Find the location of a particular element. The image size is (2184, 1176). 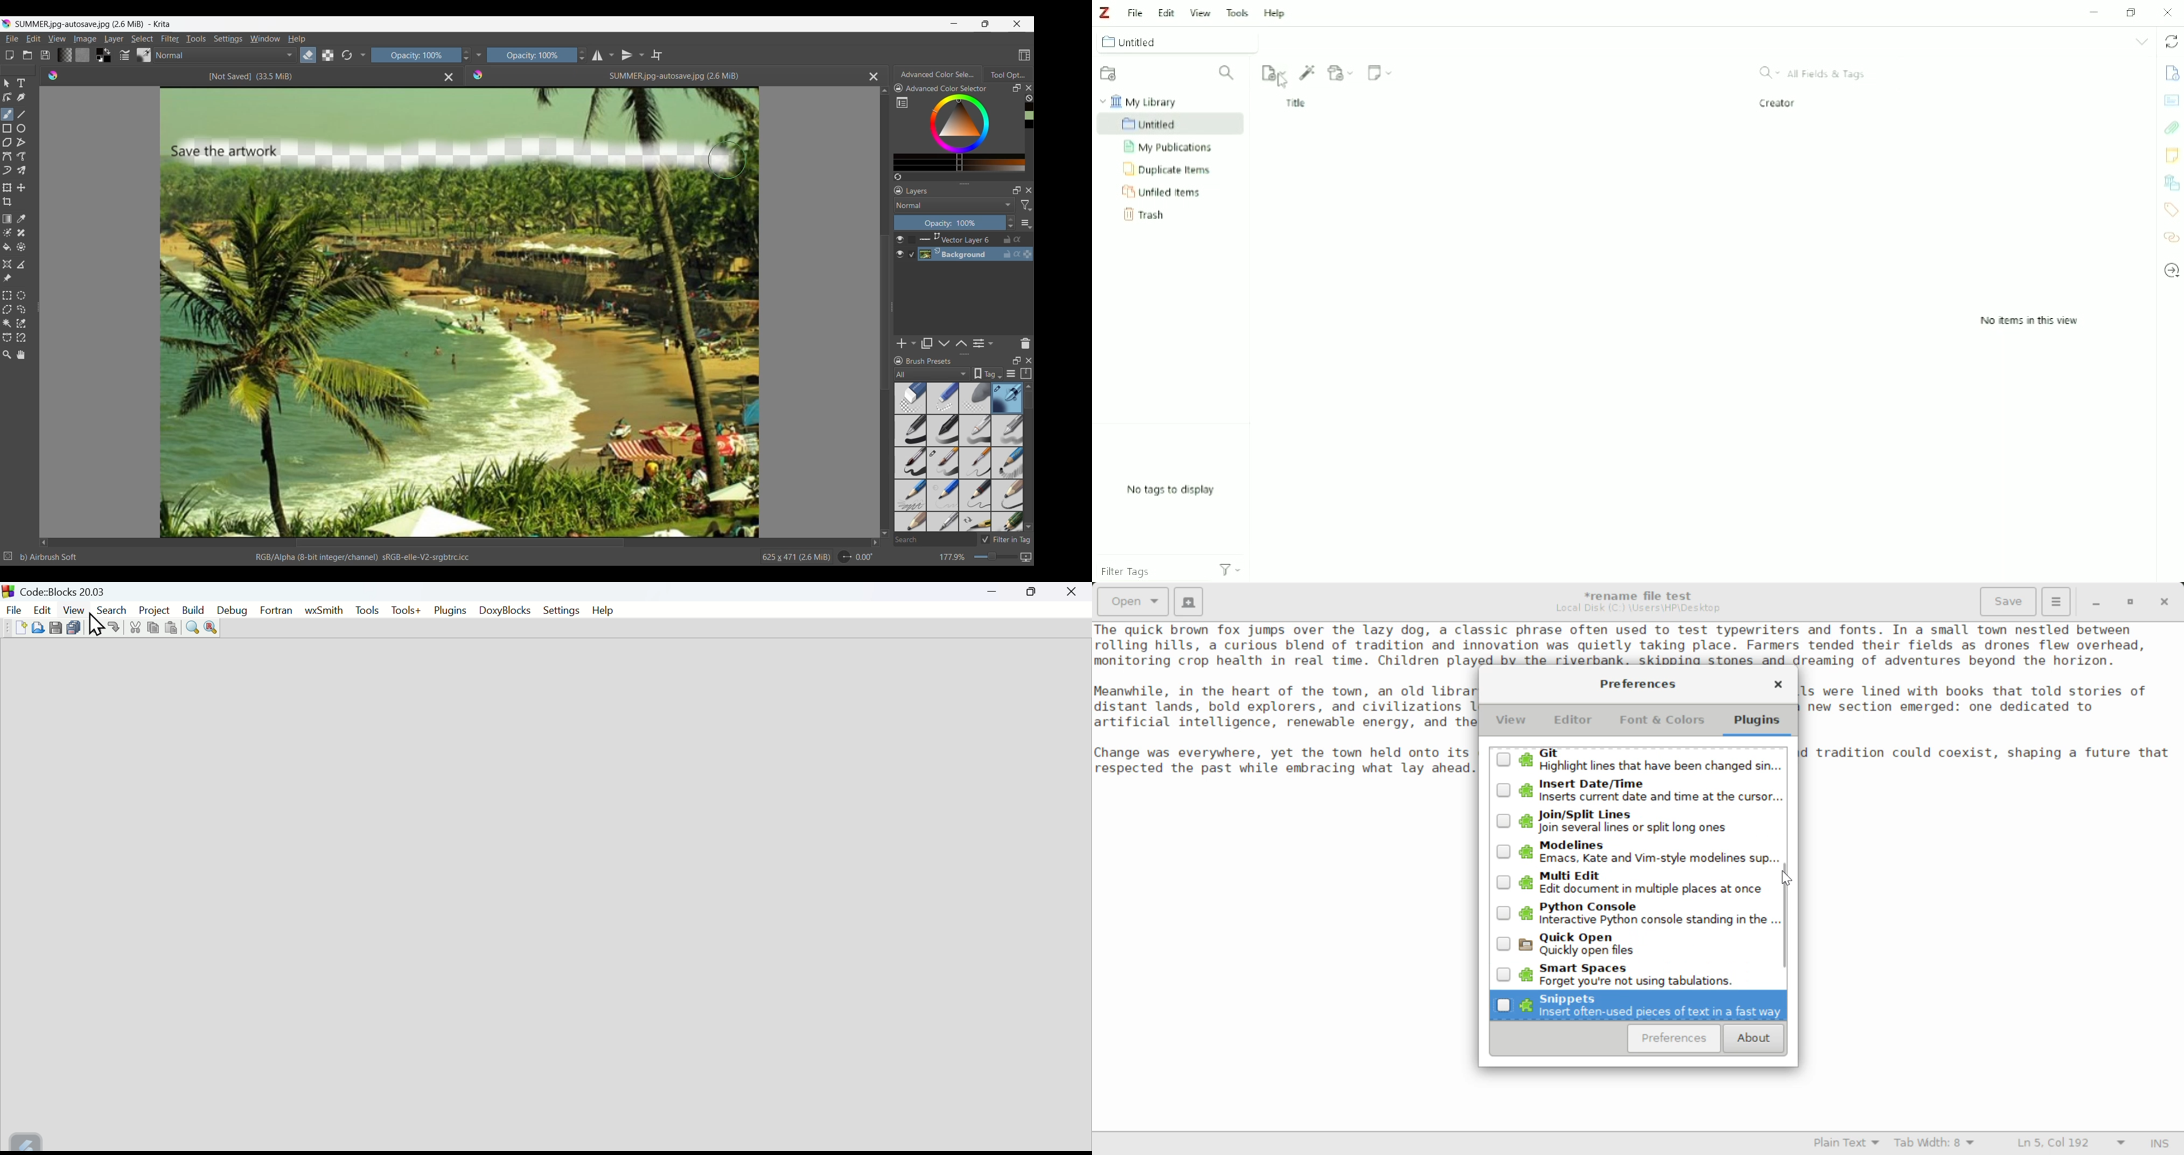

Settings is located at coordinates (228, 39).